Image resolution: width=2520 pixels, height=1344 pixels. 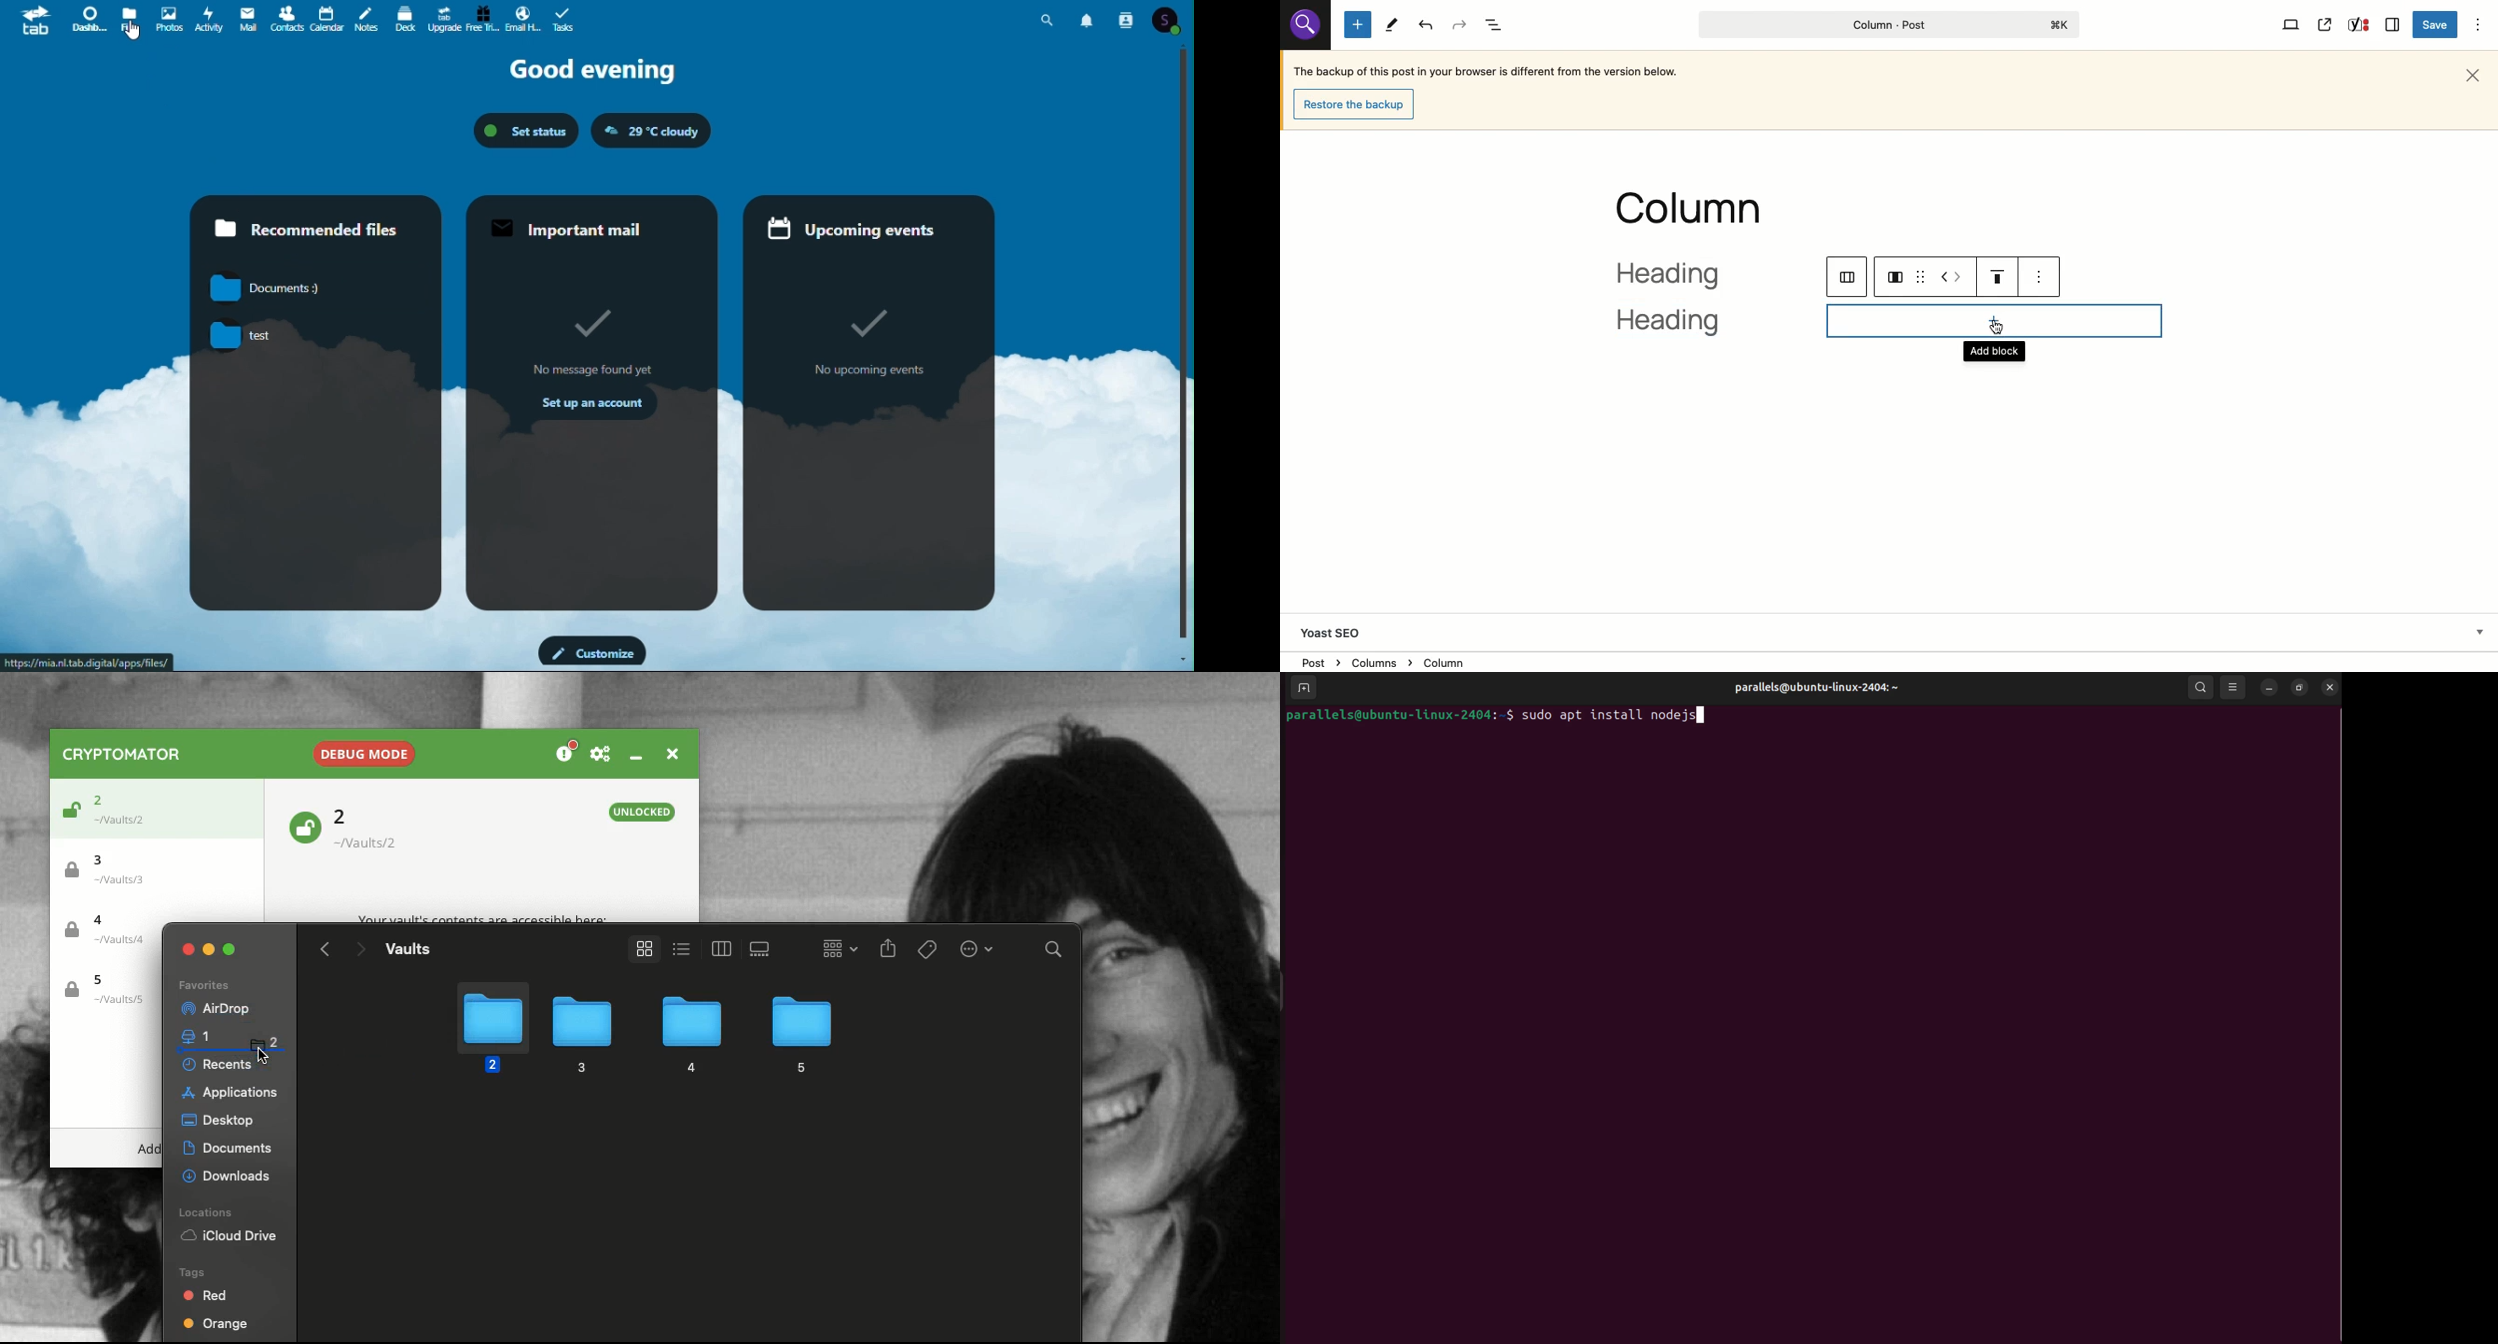 I want to click on Undo, so click(x=1427, y=25).